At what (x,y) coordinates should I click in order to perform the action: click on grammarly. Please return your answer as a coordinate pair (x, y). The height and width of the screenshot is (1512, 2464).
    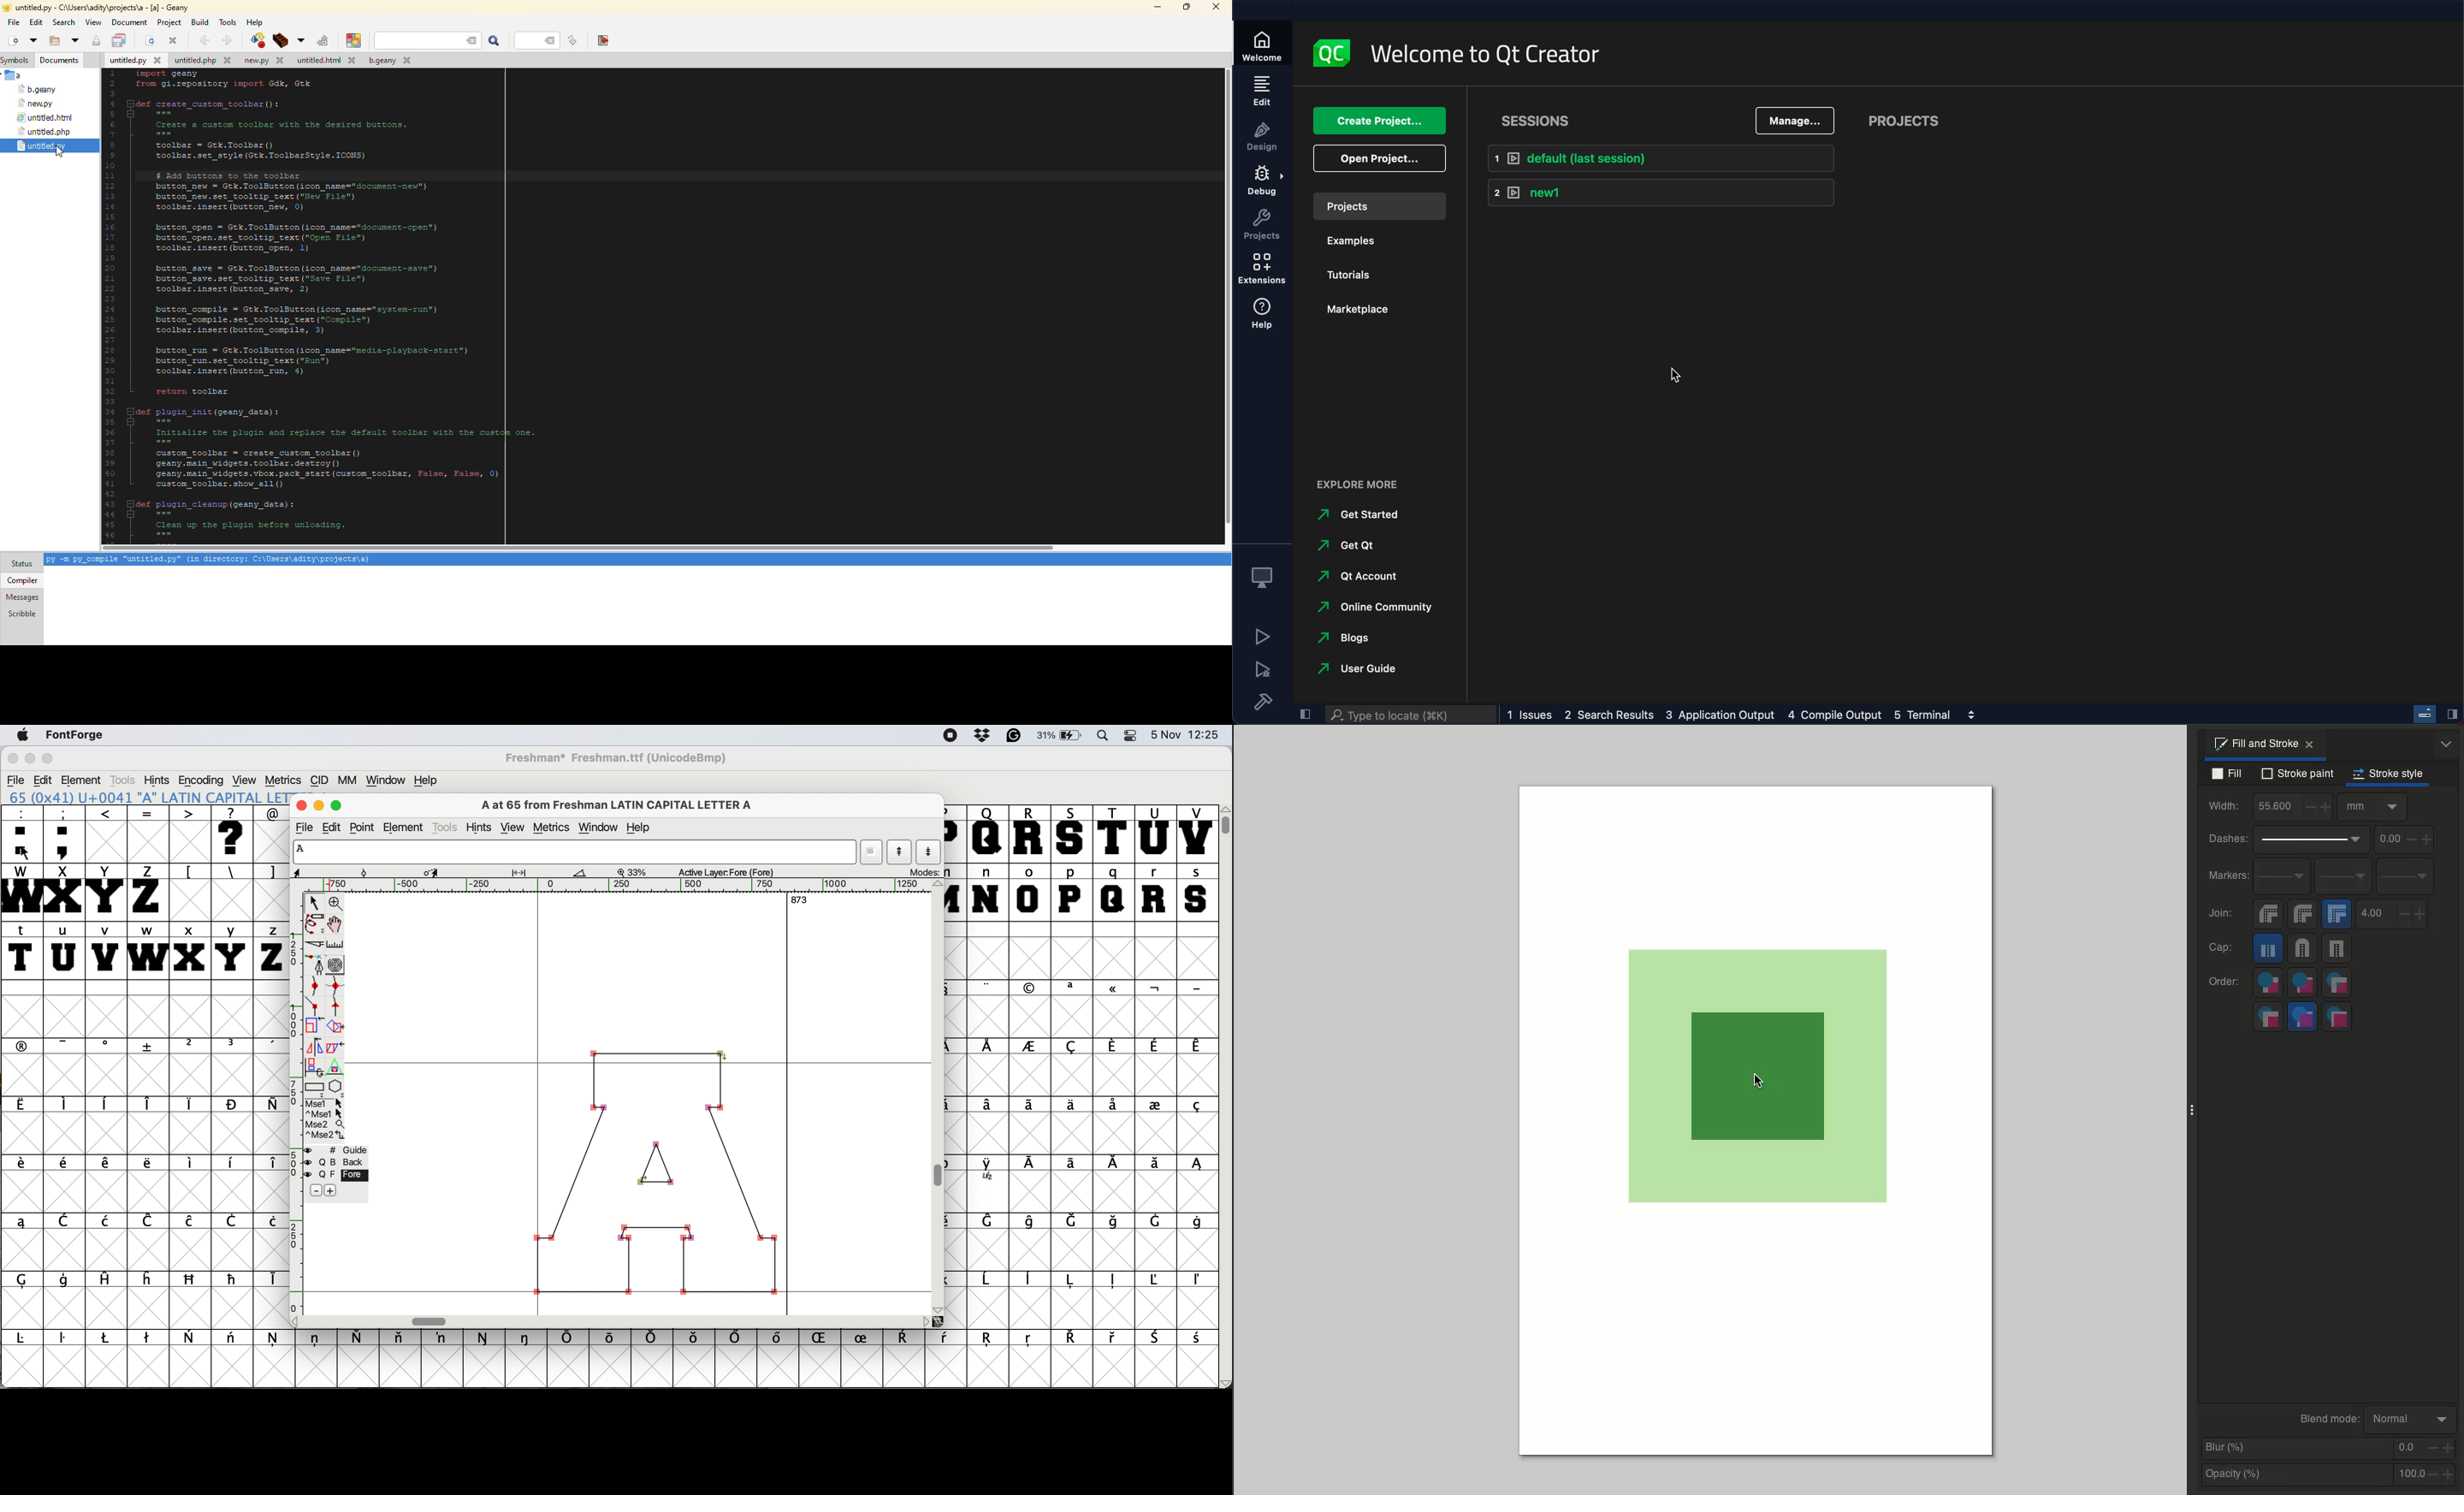
    Looking at the image, I should click on (1015, 737).